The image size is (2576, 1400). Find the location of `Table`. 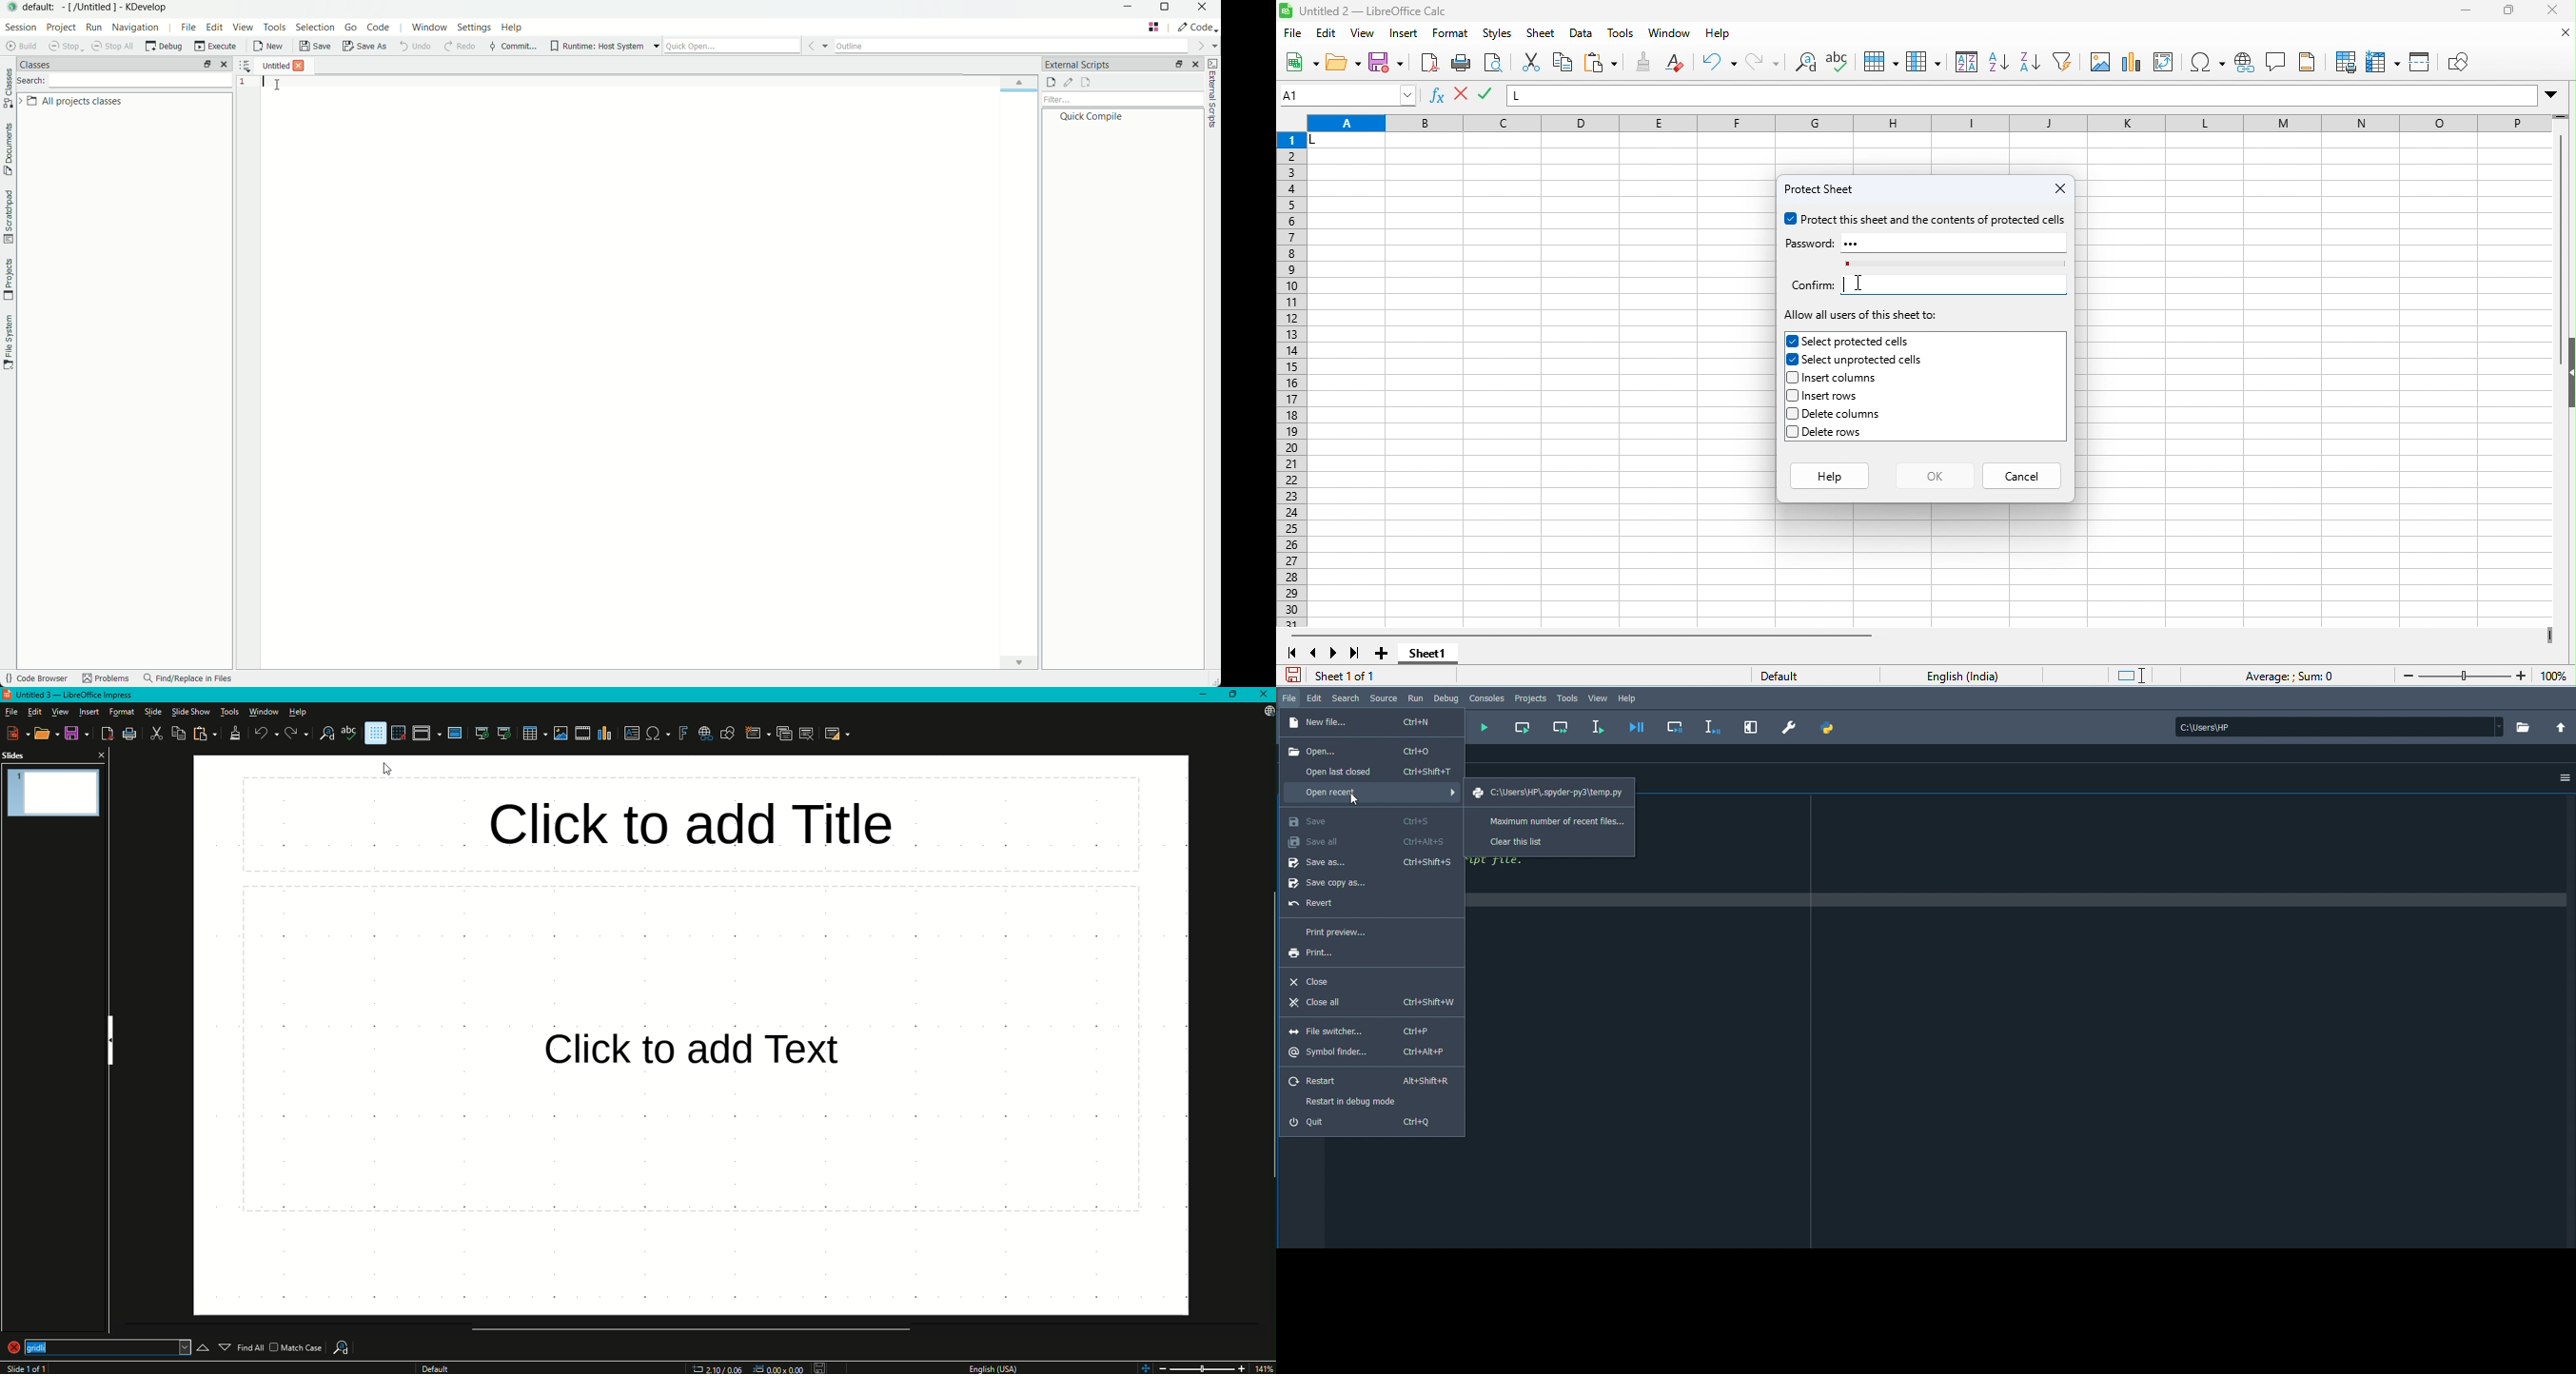

Table is located at coordinates (530, 733).